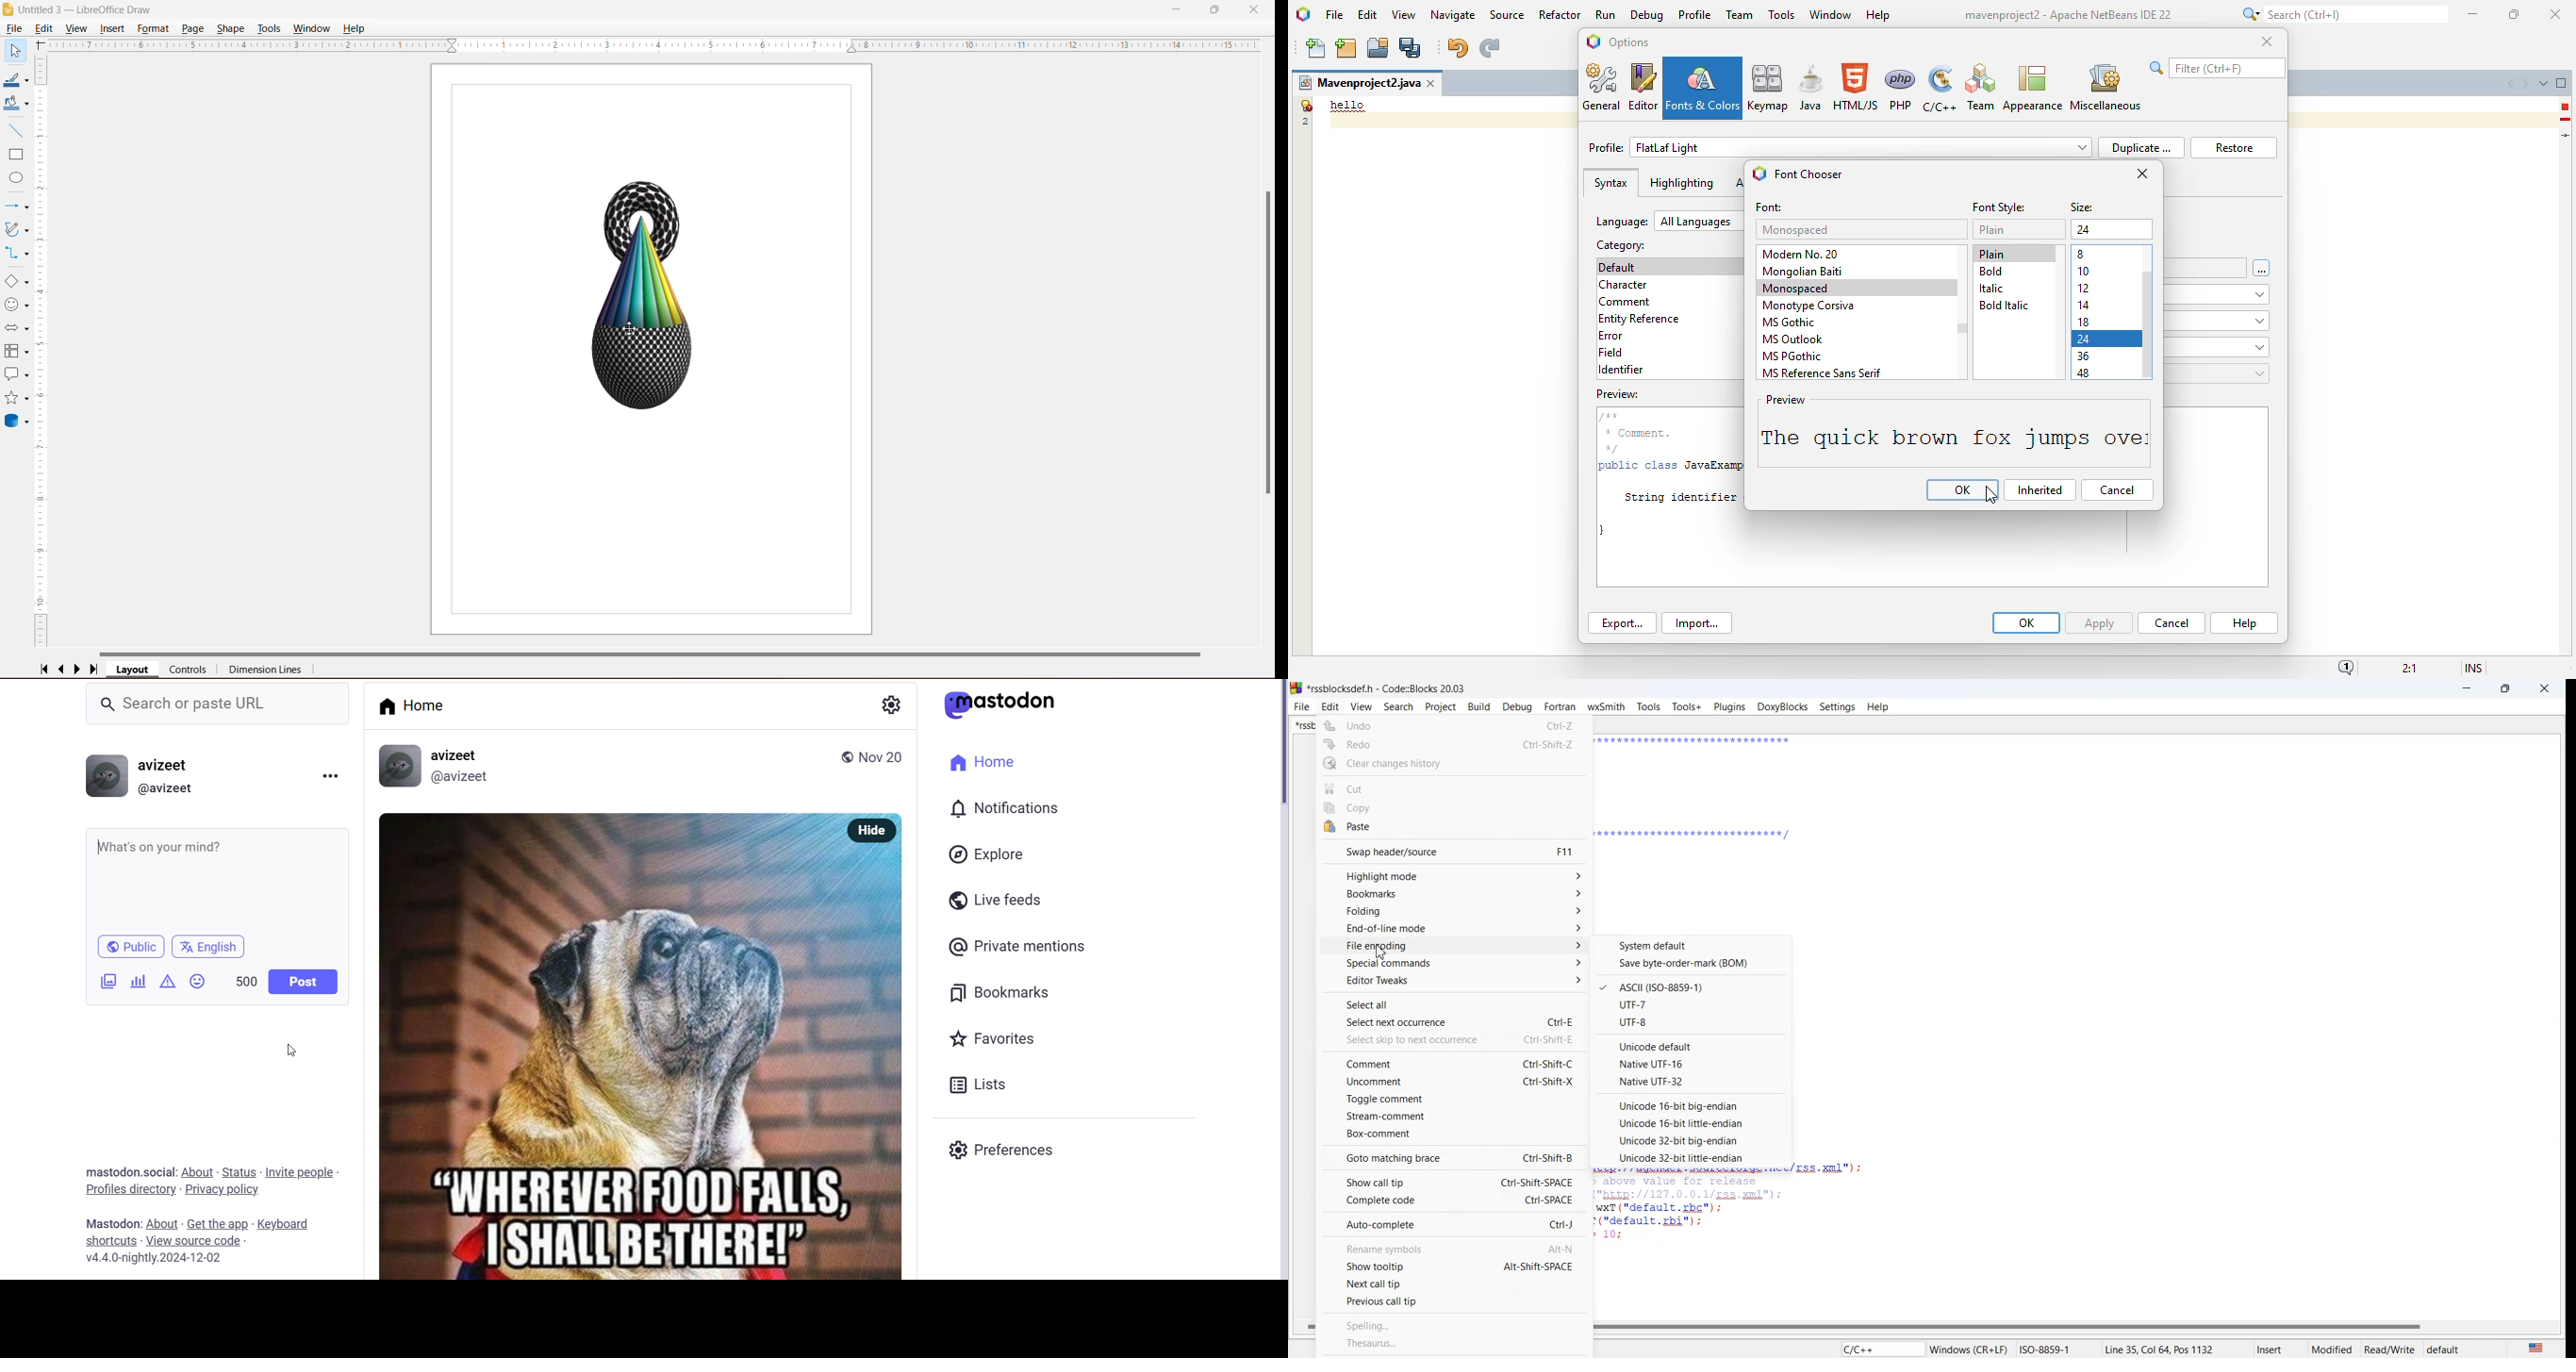 Image resolution: width=2576 pixels, height=1372 pixels. What do you see at coordinates (212, 945) in the screenshot?
I see `english` at bounding box center [212, 945].